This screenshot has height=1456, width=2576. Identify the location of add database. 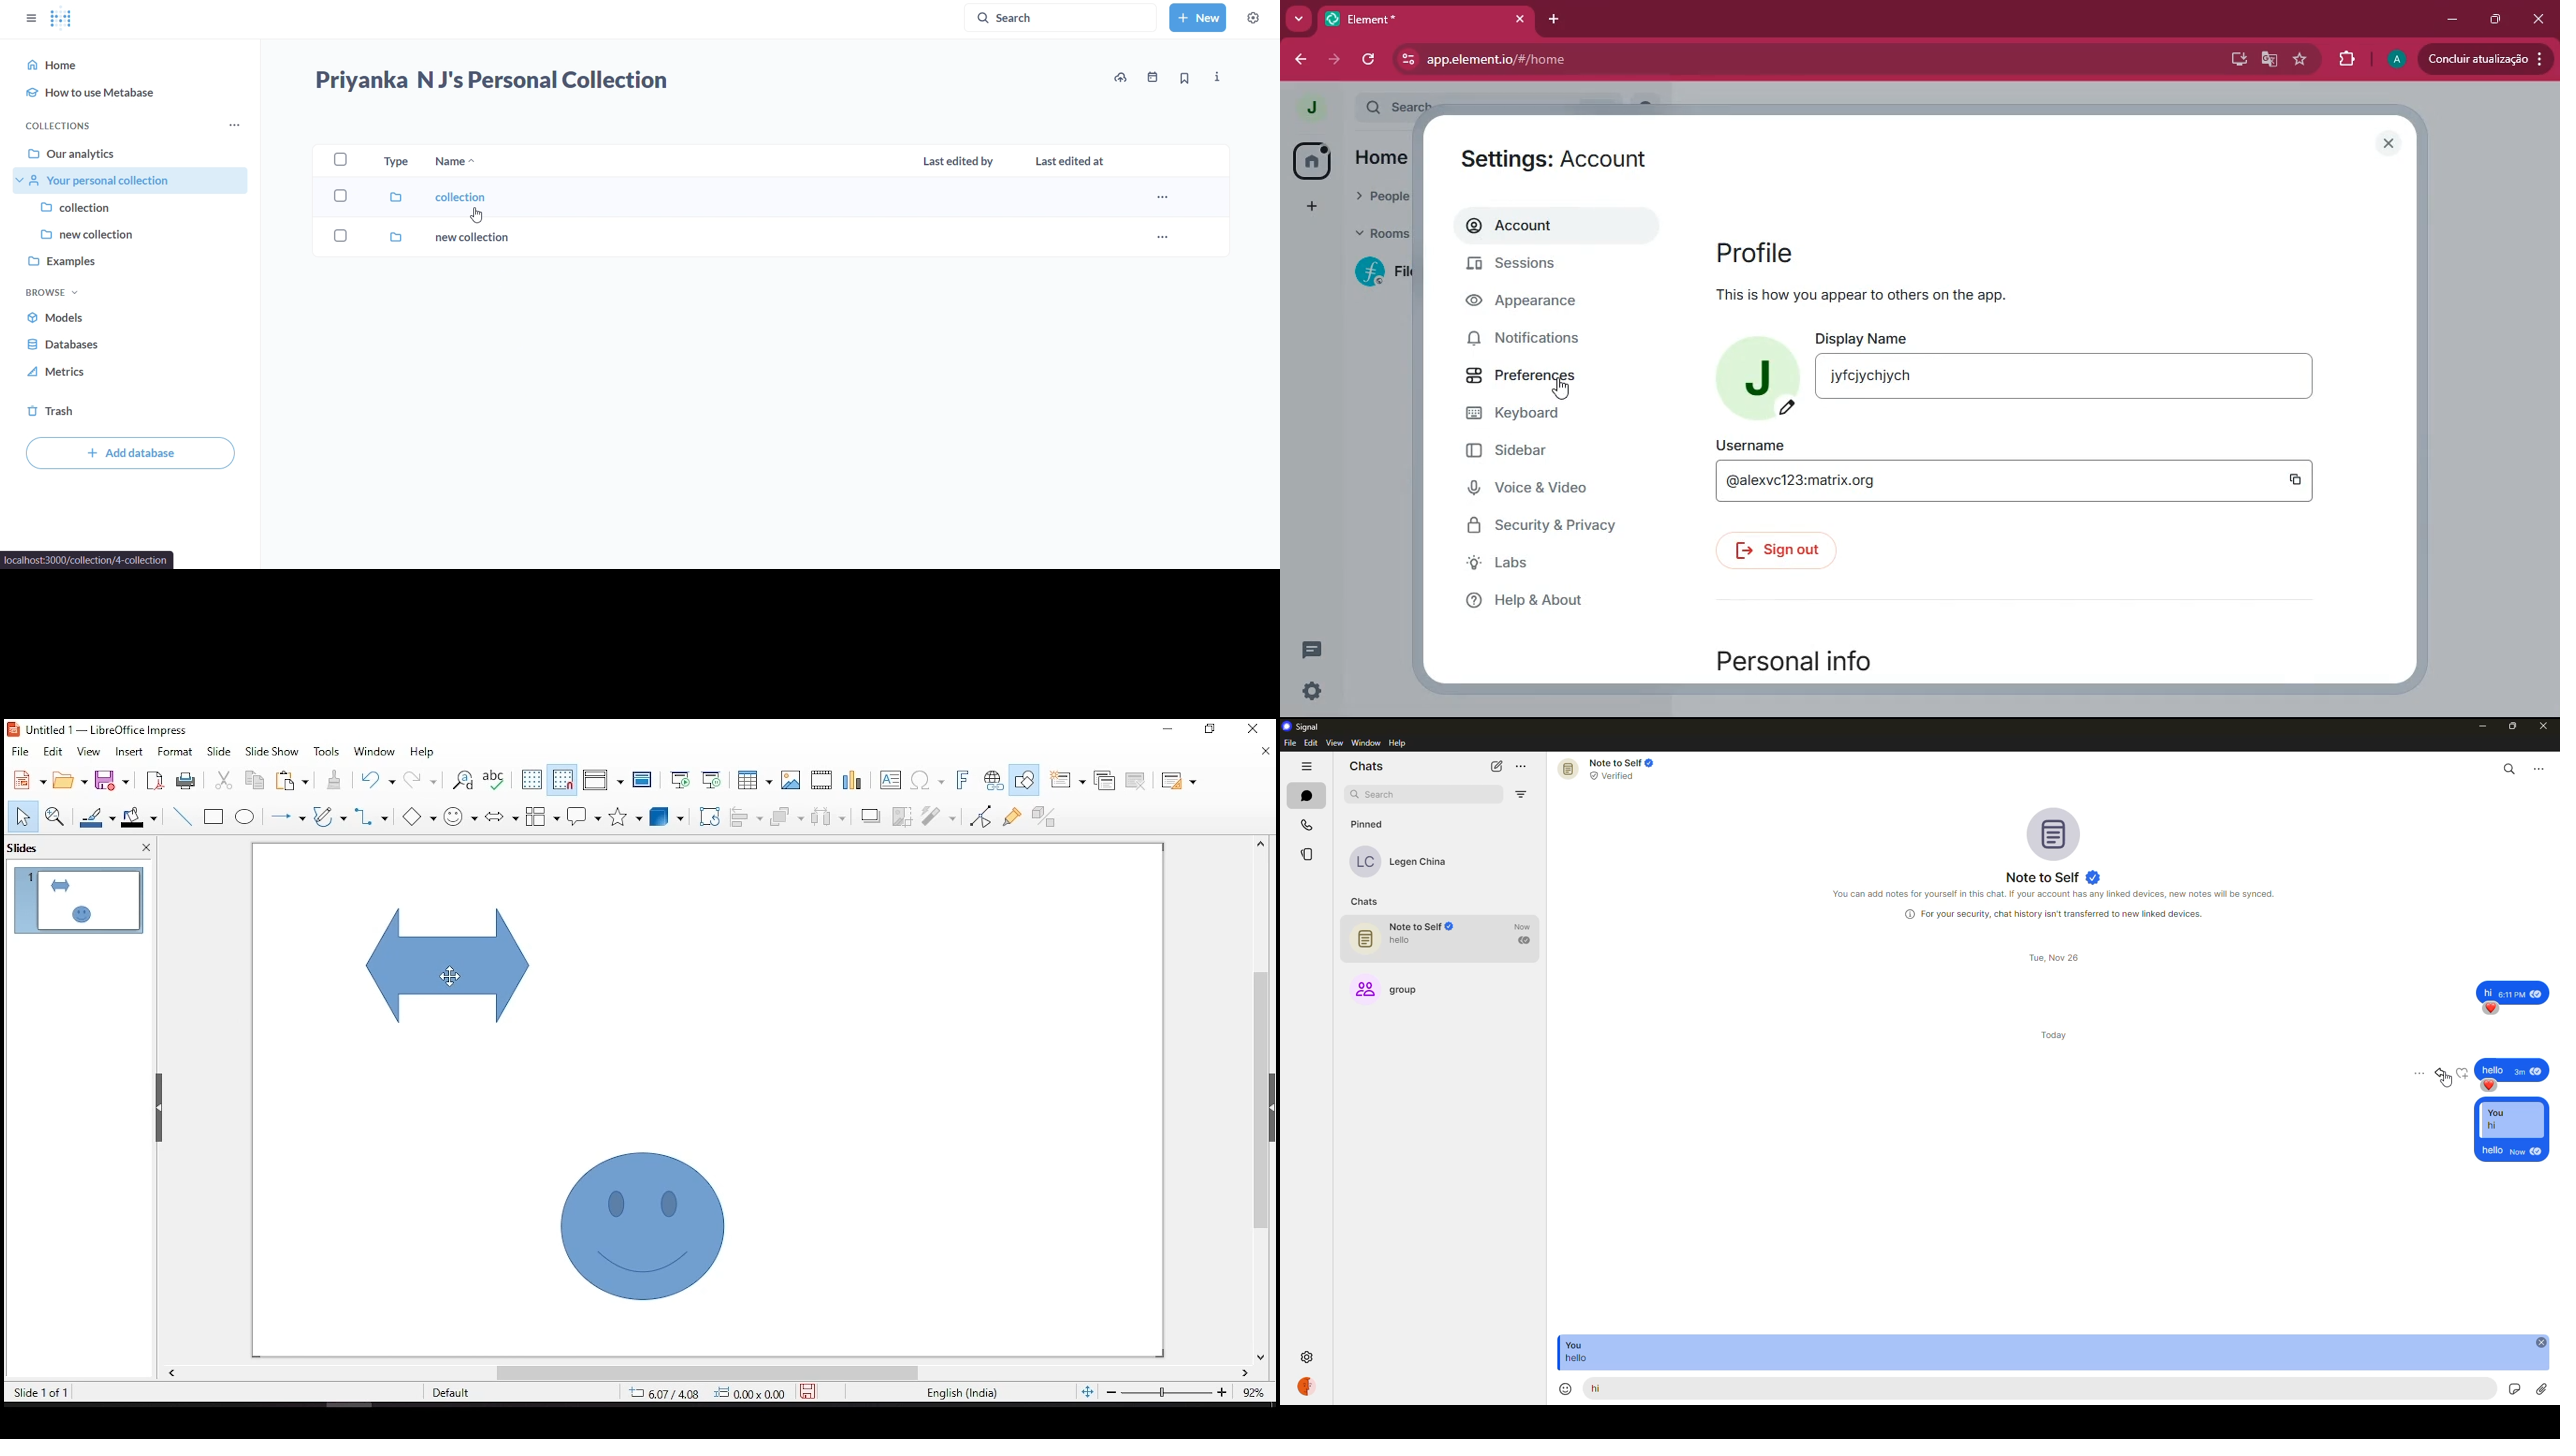
(130, 455).